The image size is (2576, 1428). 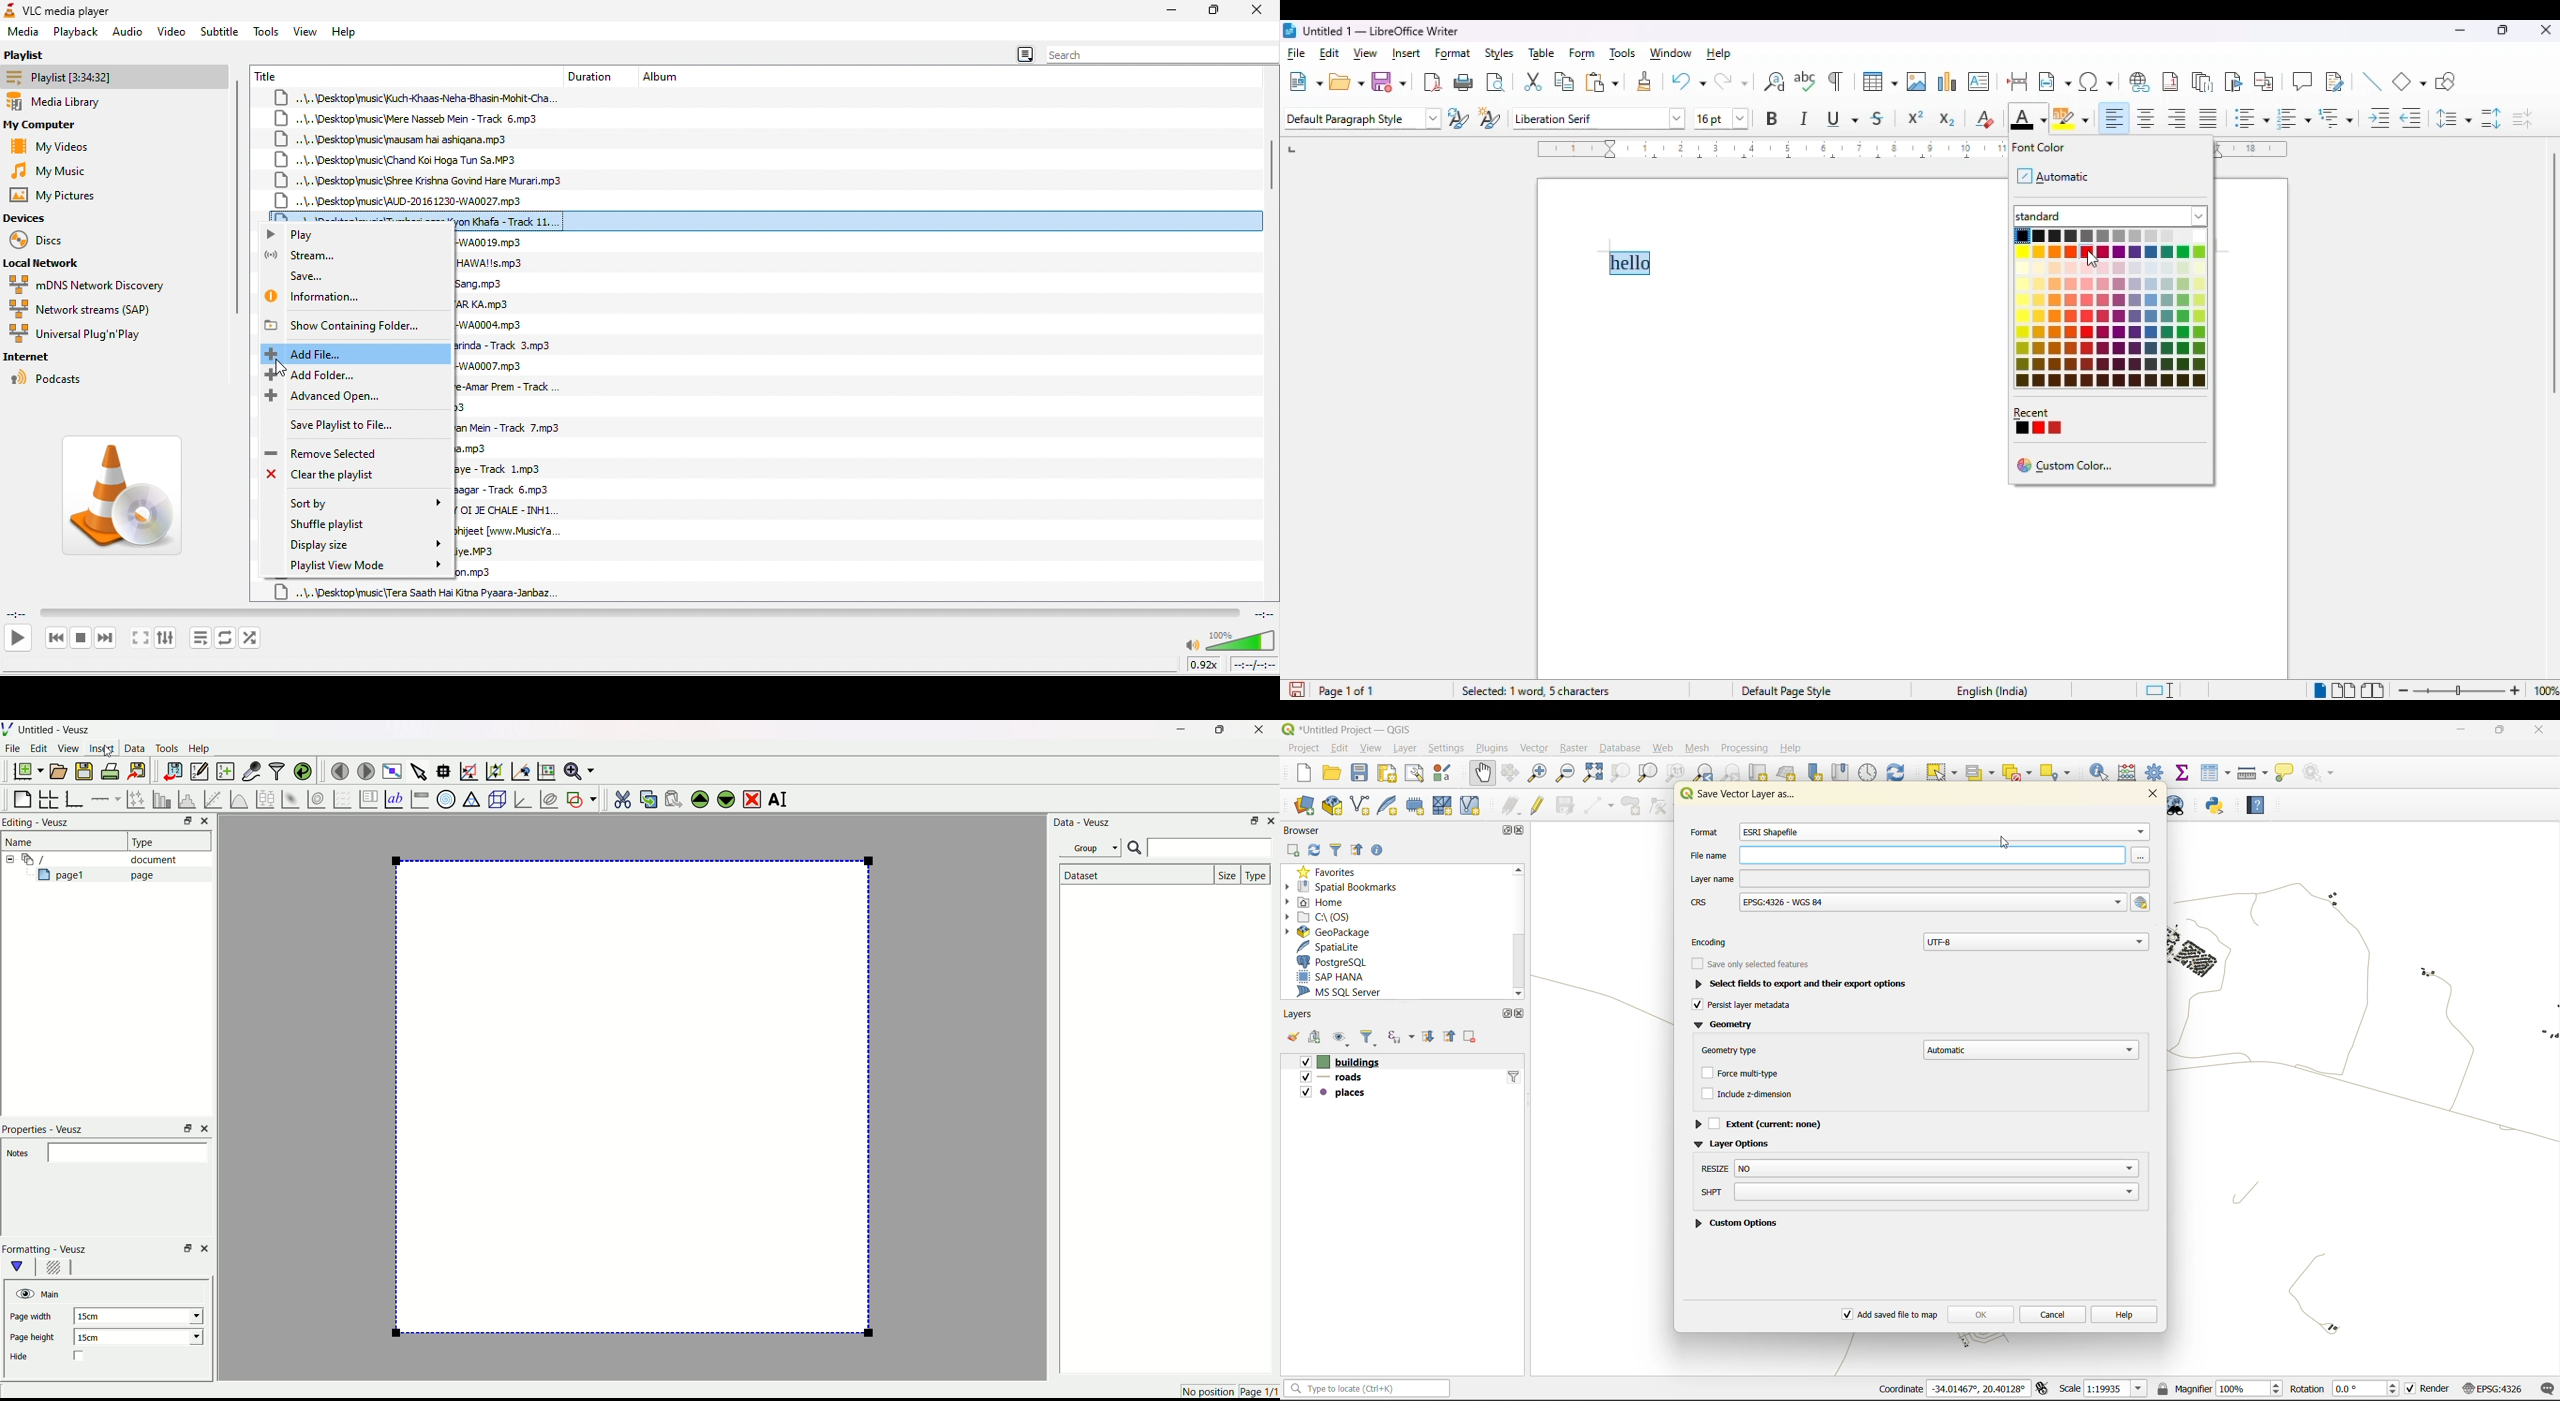 I want to click on shpt, so click(x=1919, y=1193).